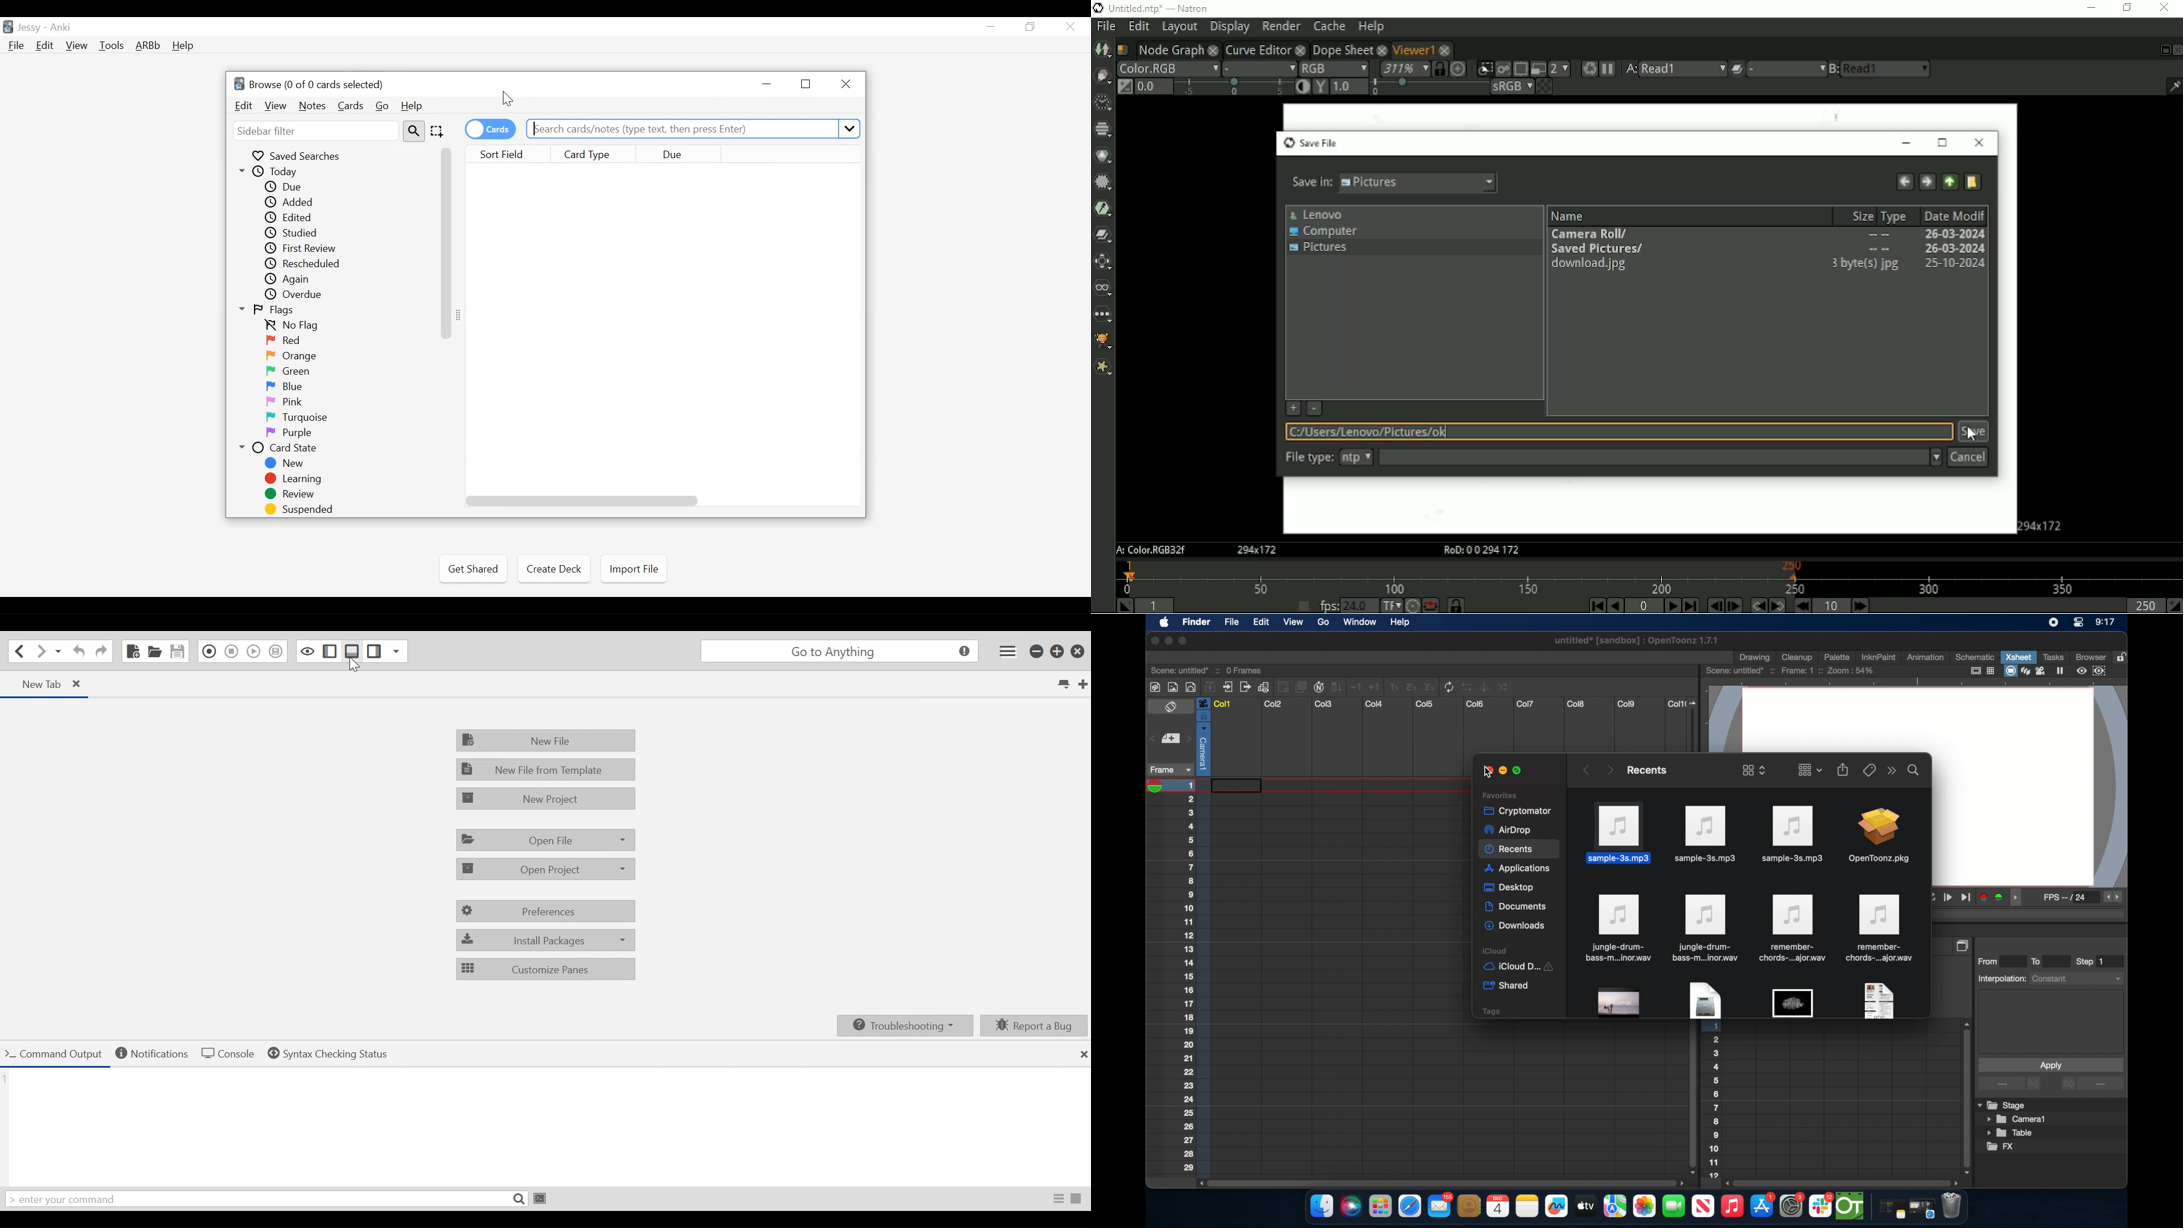  Describe the element at coordinates (1704, 1001) in the screenshot. I see `obscure icon` at that location.